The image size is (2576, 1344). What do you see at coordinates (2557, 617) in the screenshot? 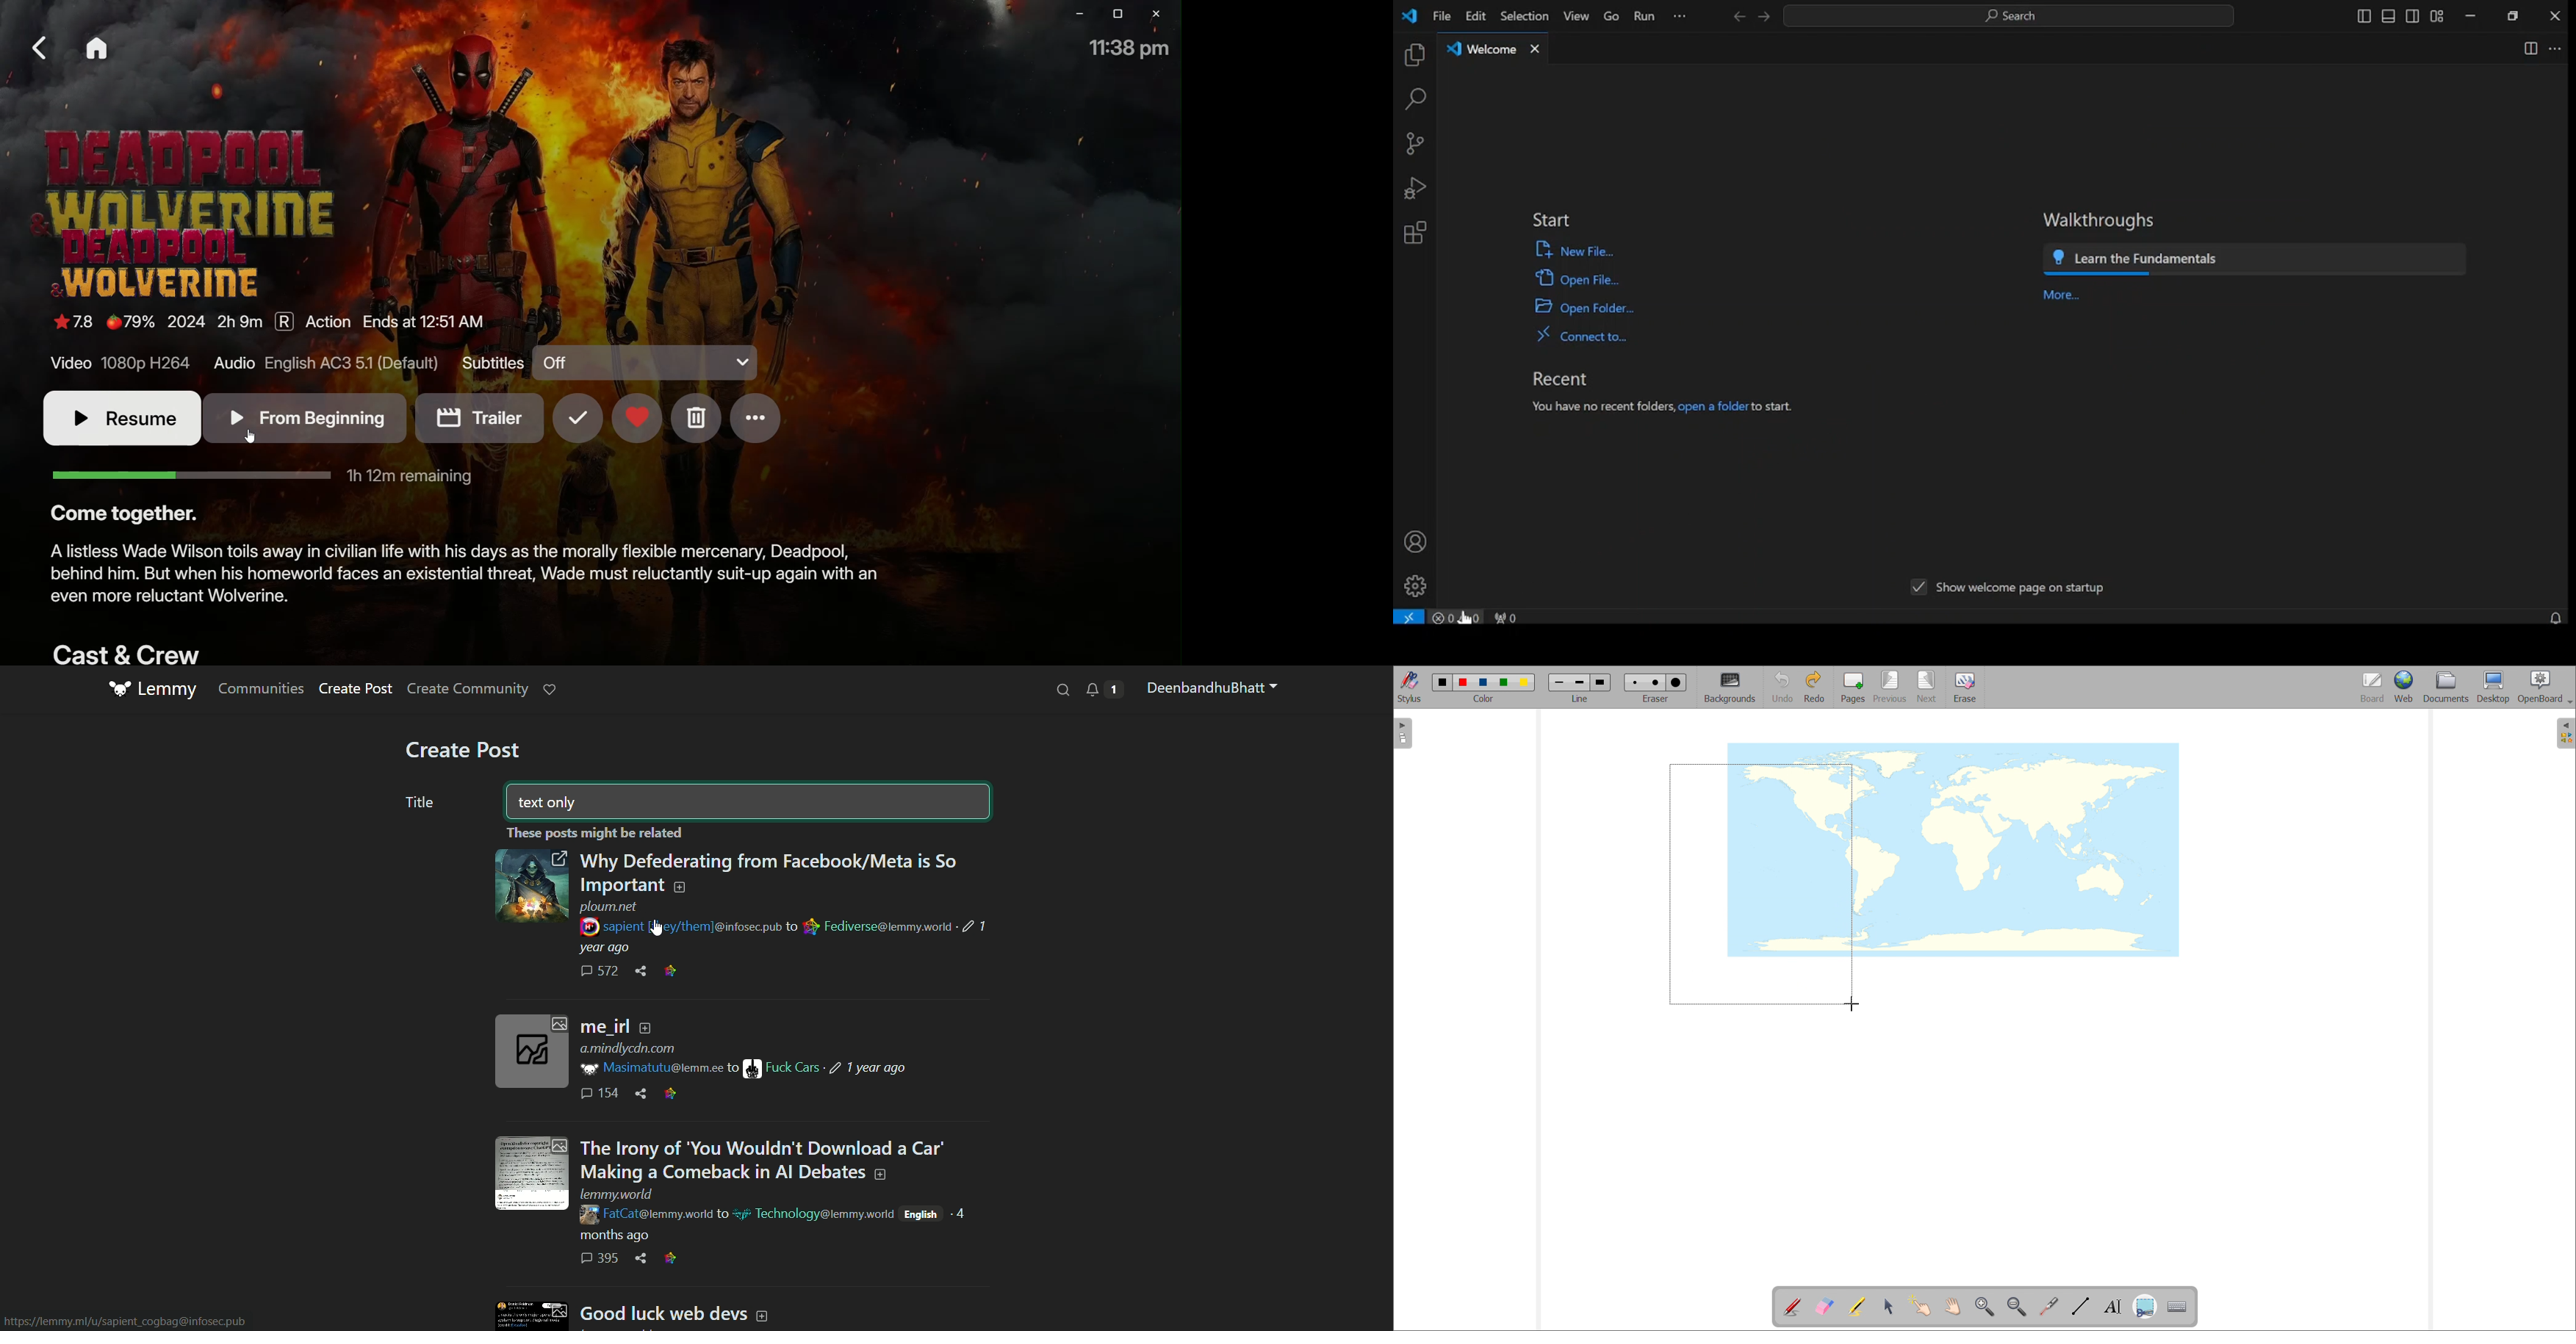
I see `notifications` at bounding box center [2557, 617].